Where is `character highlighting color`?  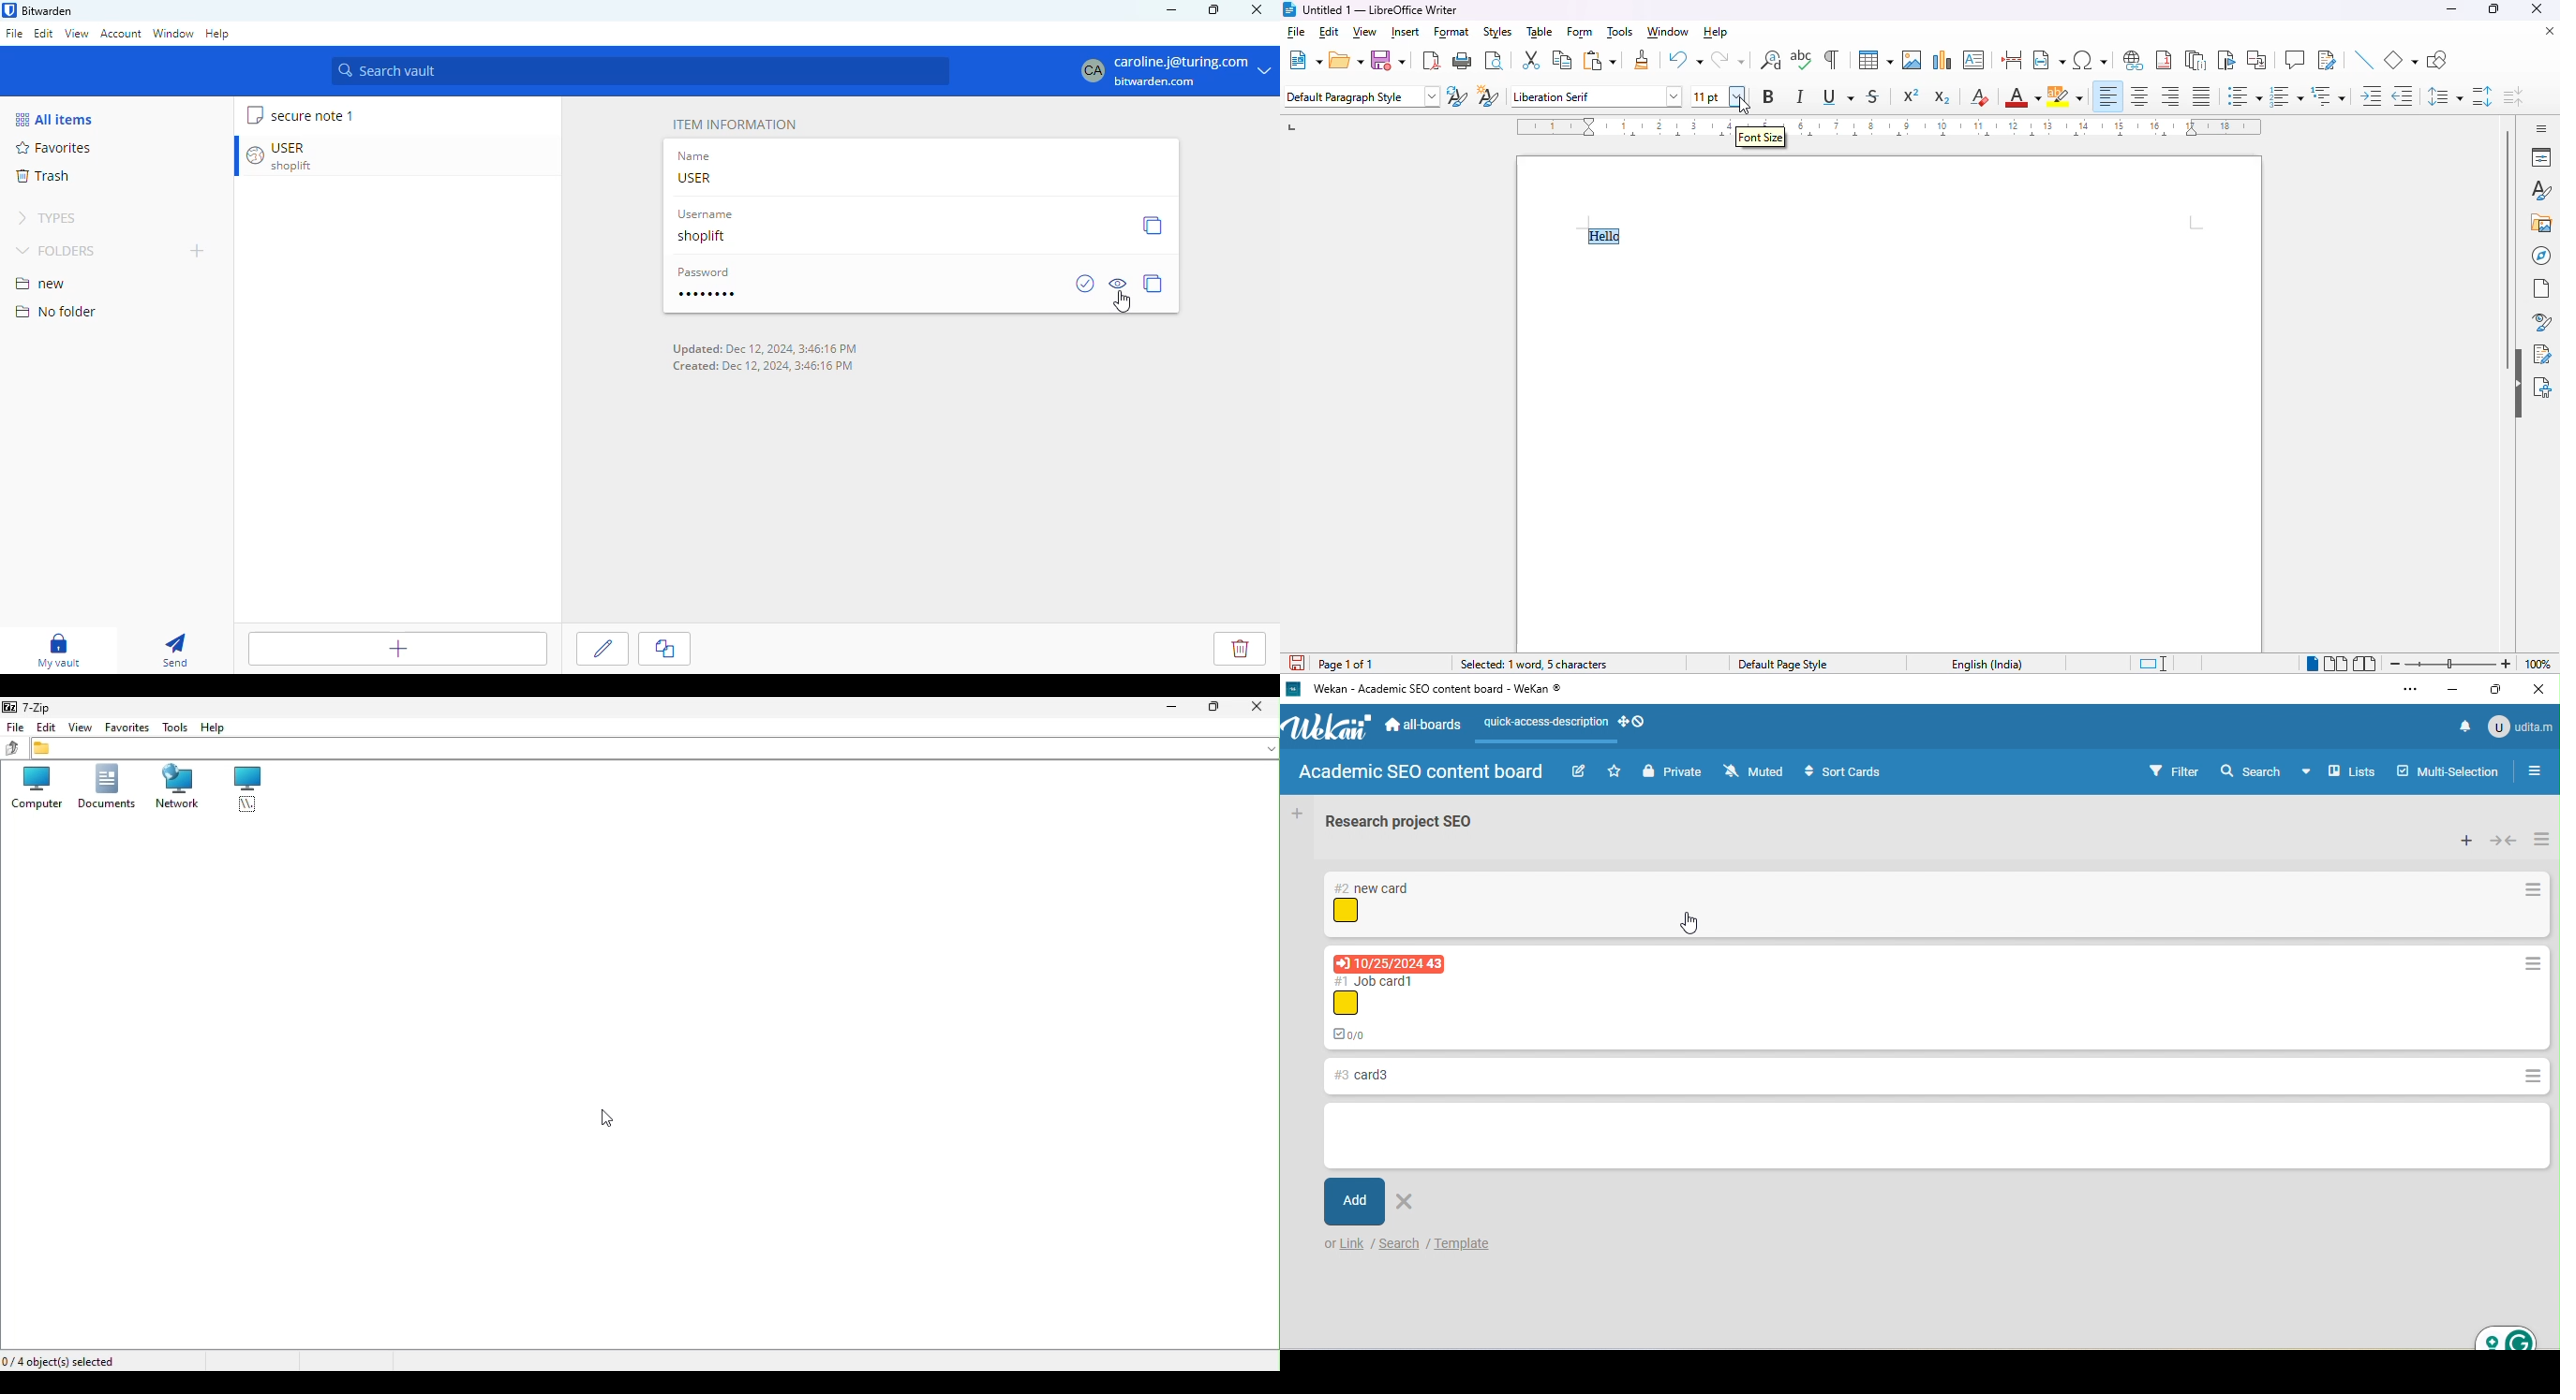
character highlighting color is located at coordinates (2066, 97).